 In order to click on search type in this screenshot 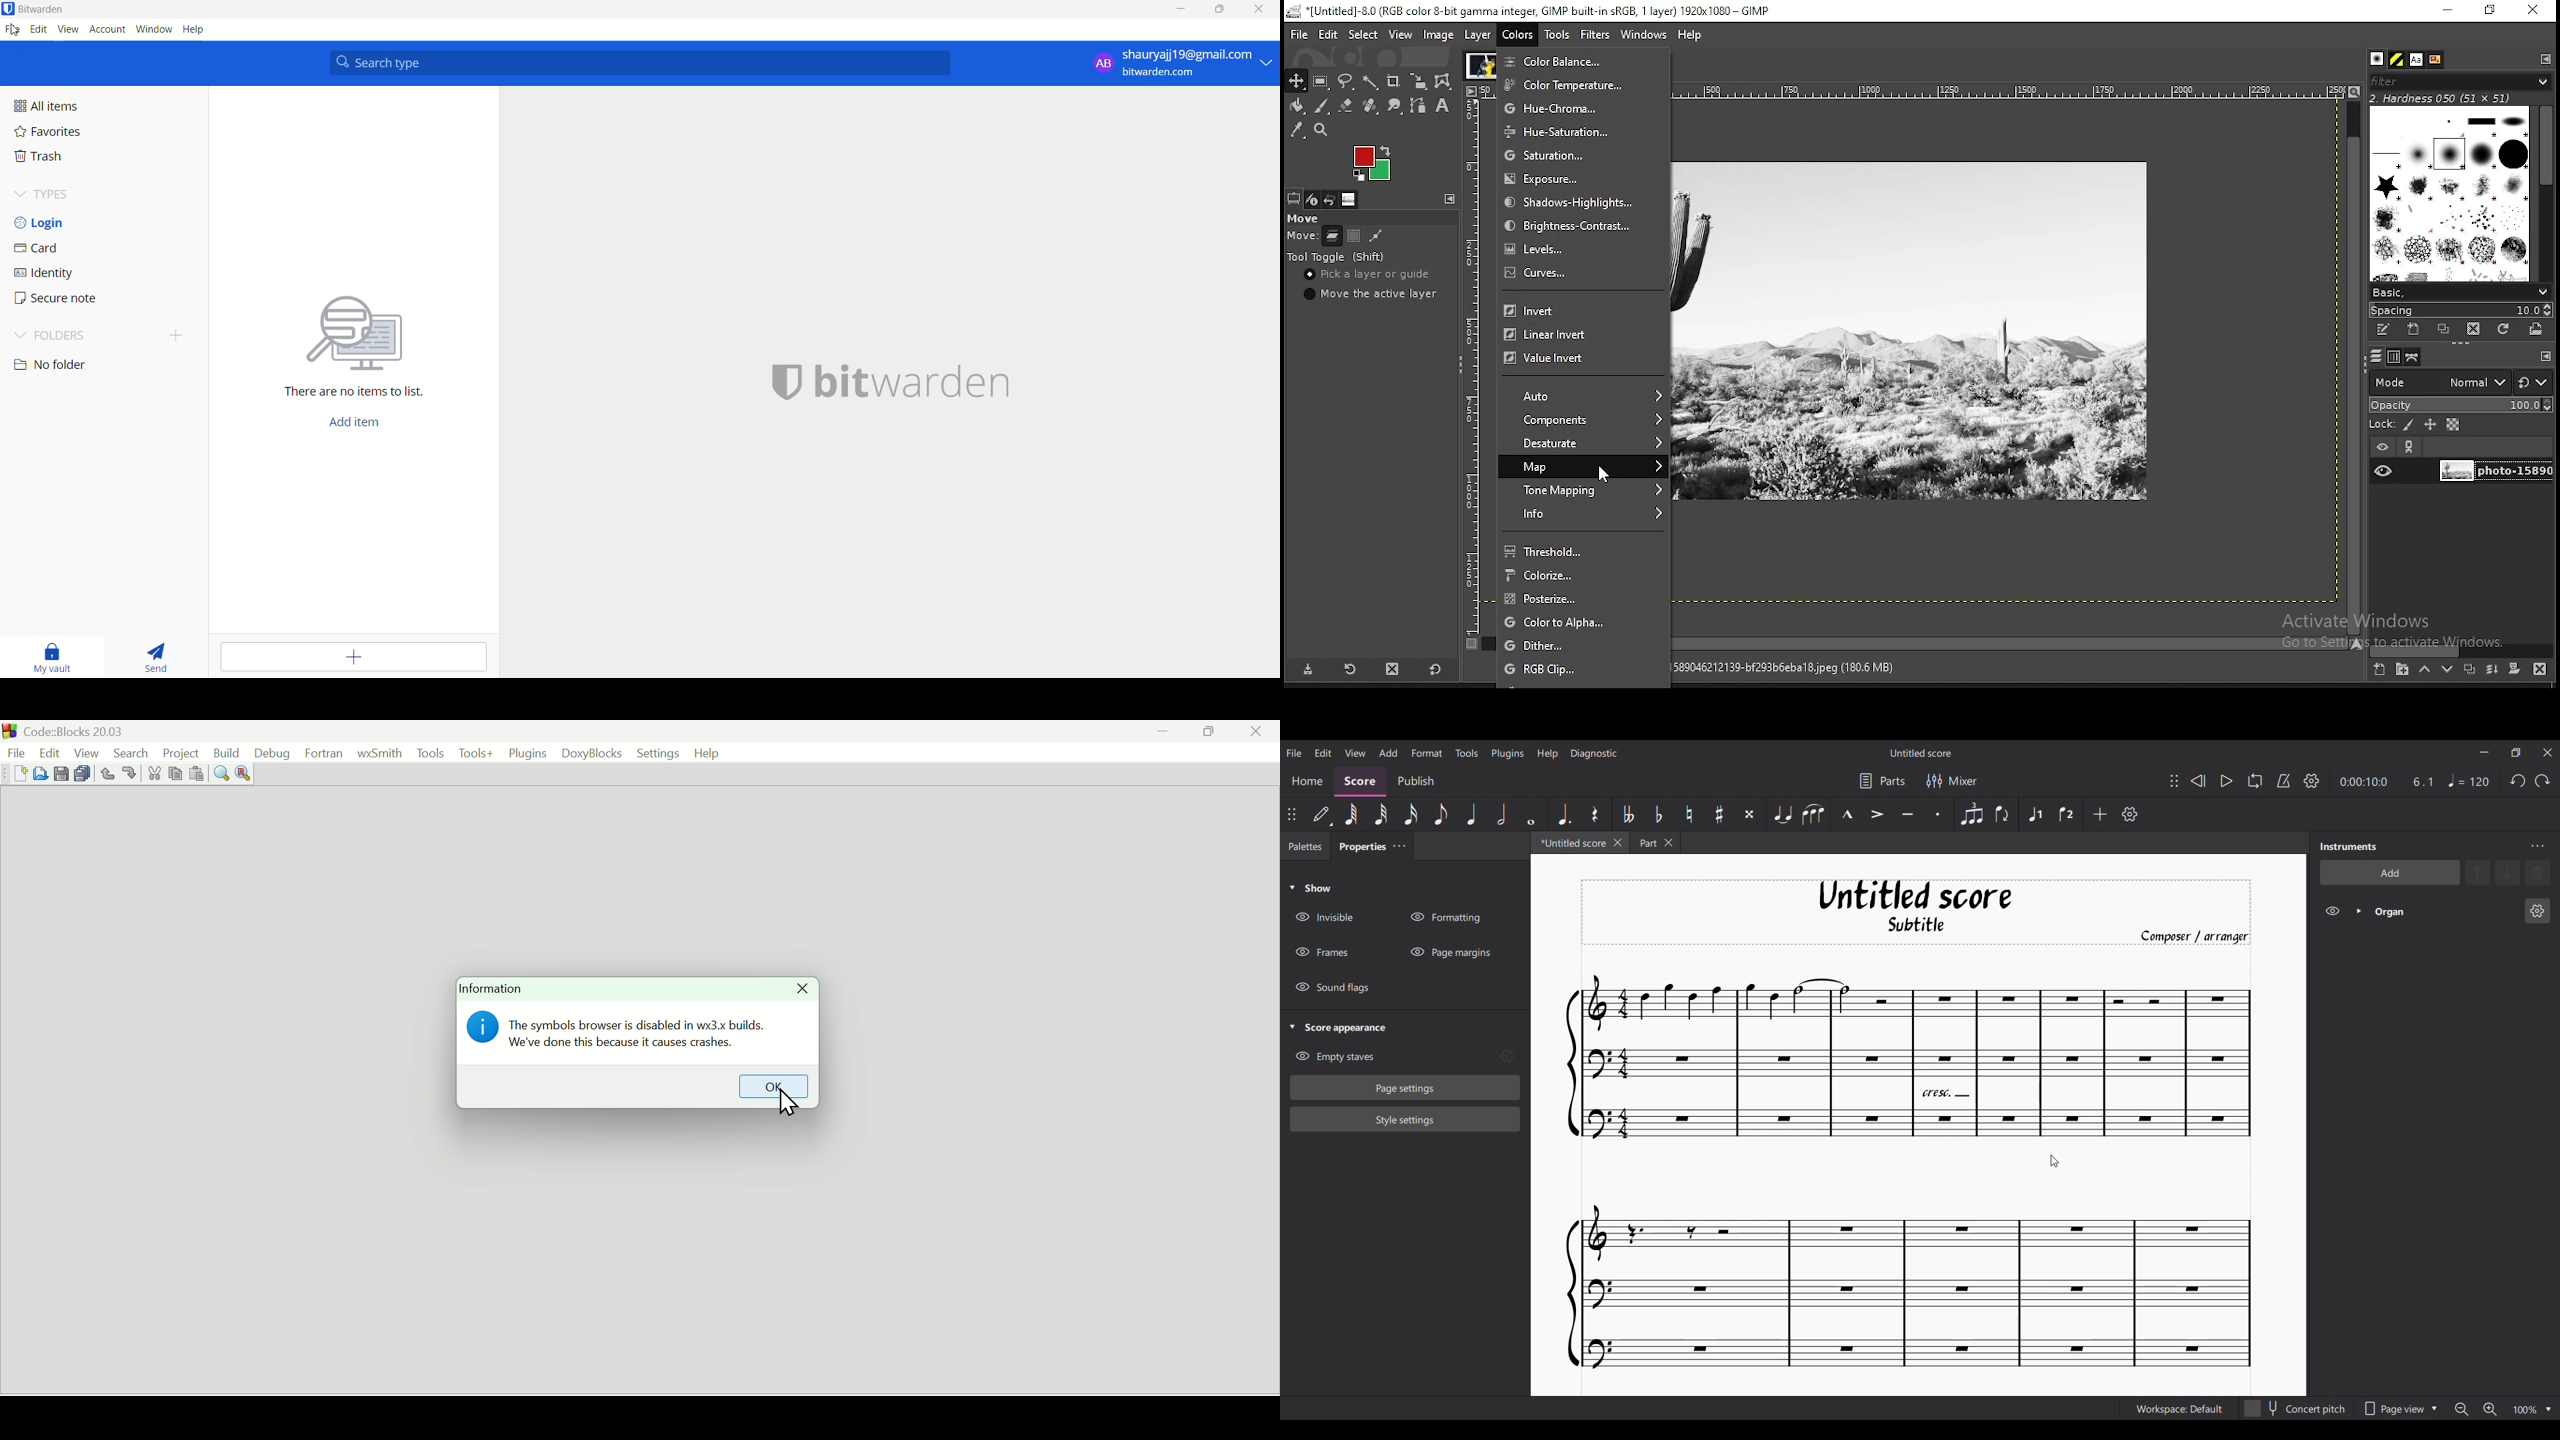, I will do `click(643, 61)`.